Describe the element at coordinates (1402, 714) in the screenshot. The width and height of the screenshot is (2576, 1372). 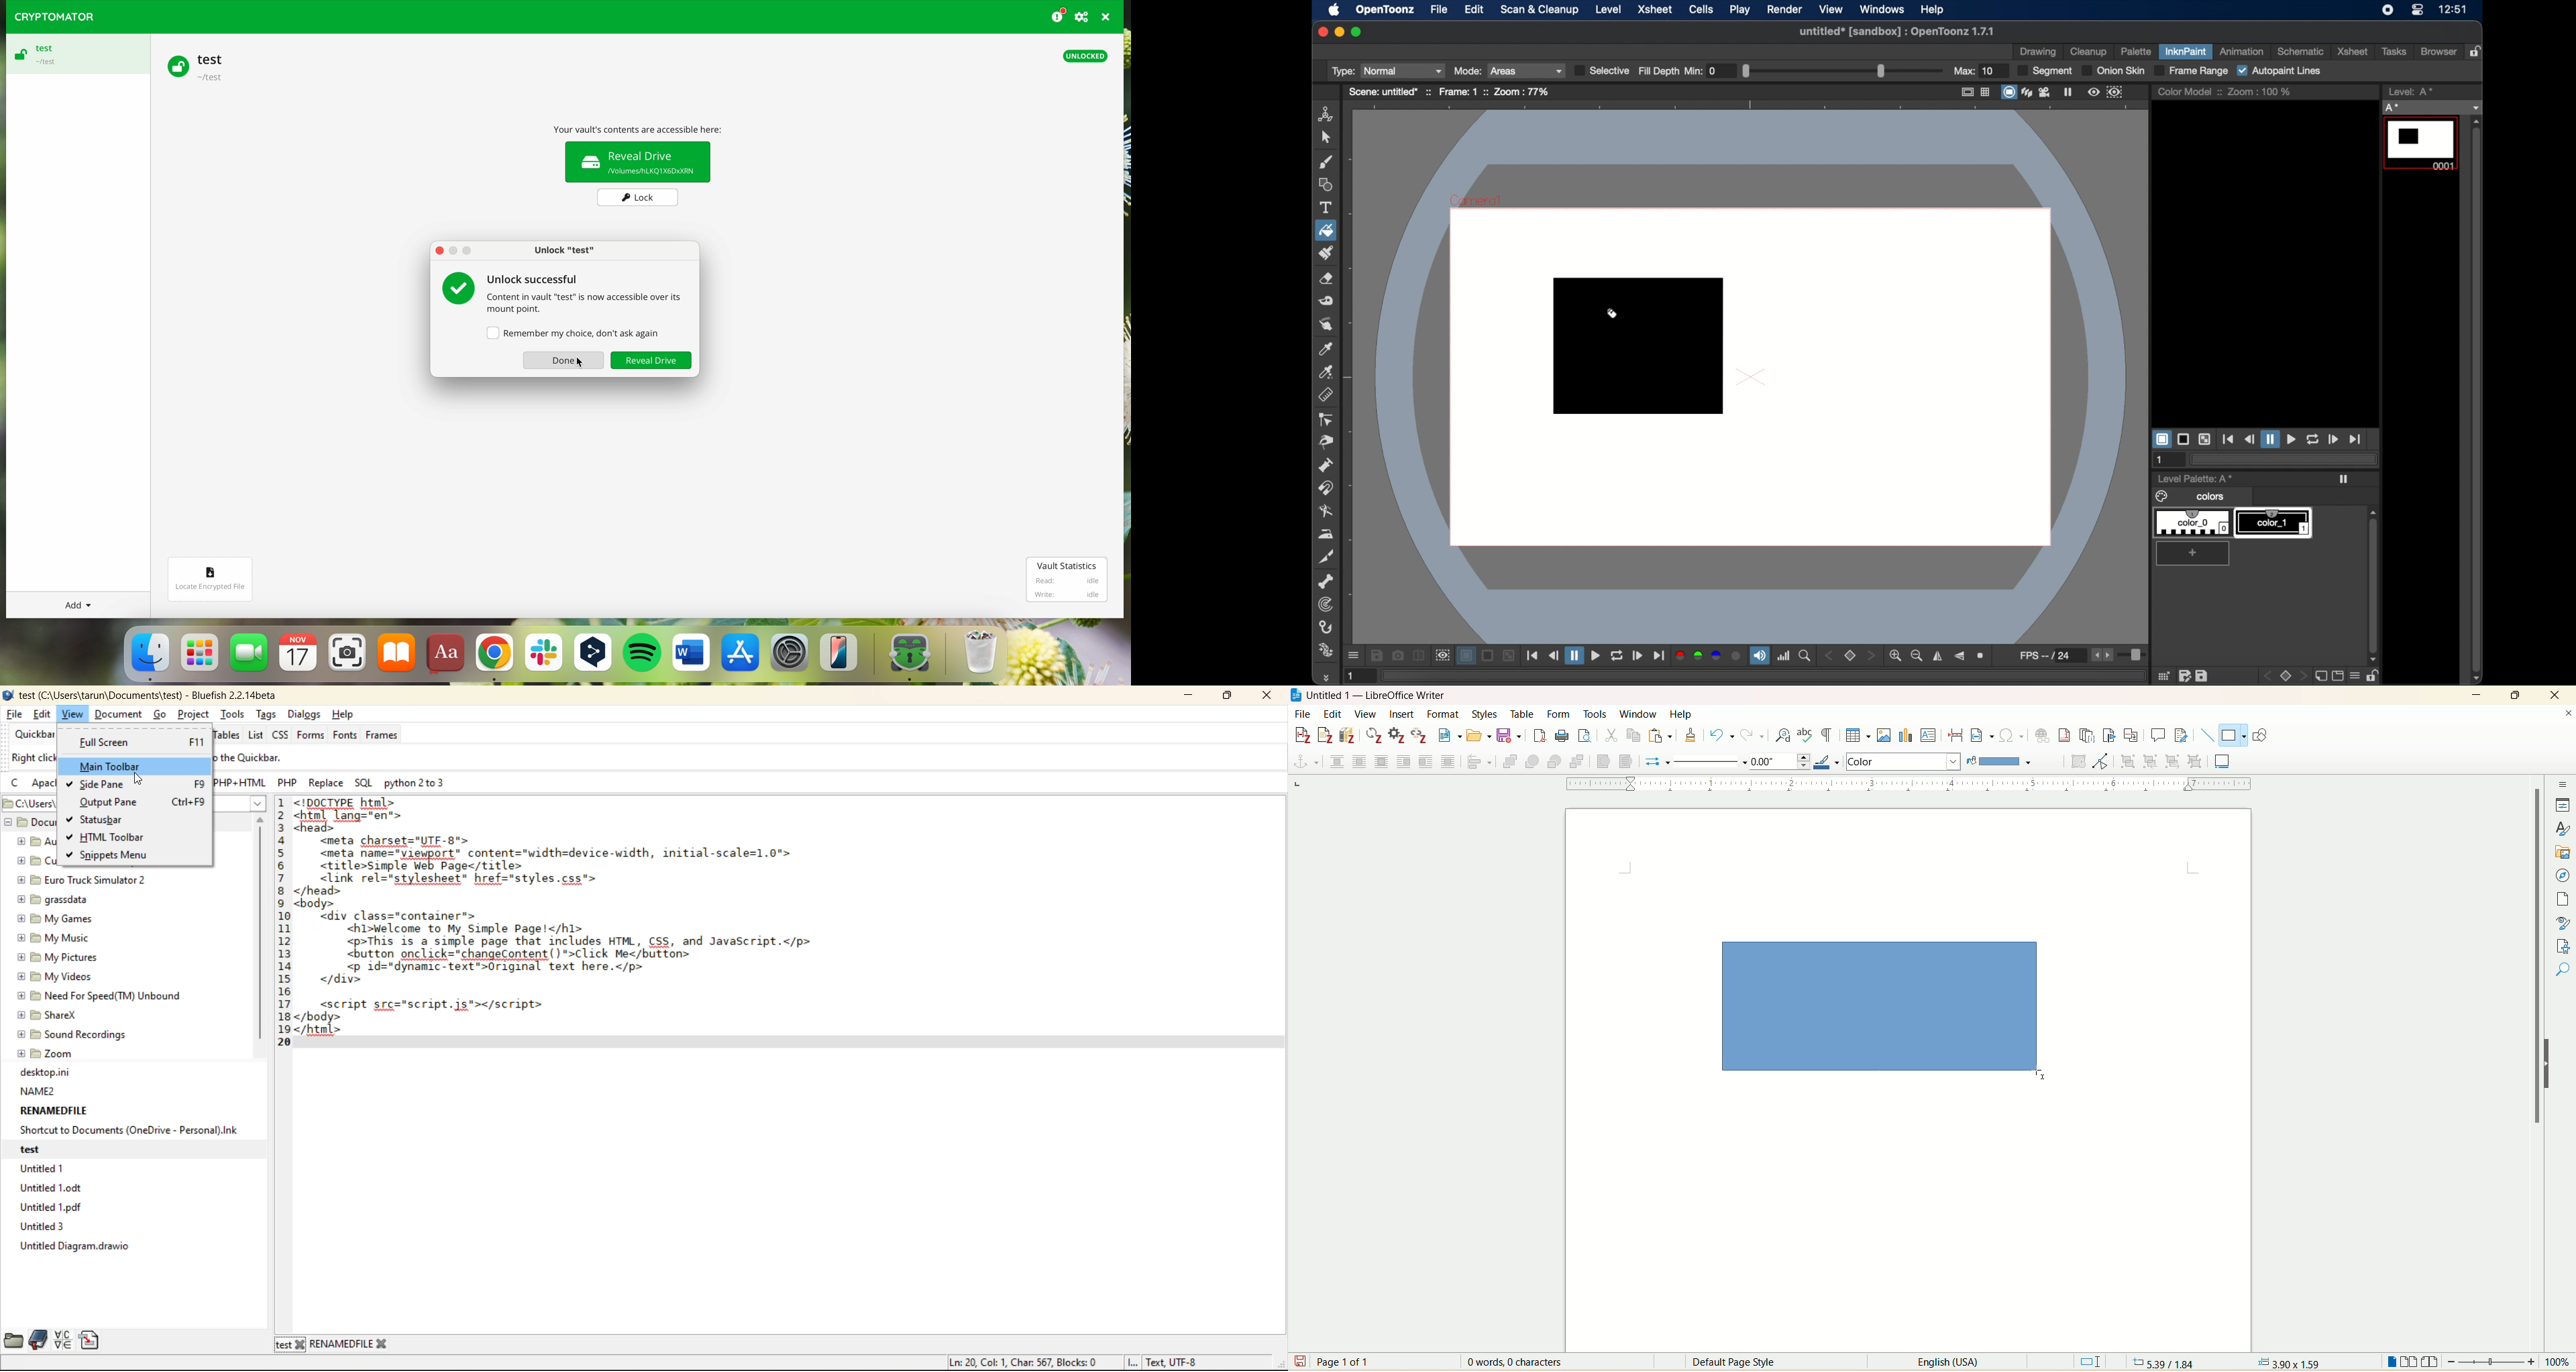
I see `insert` at that location.